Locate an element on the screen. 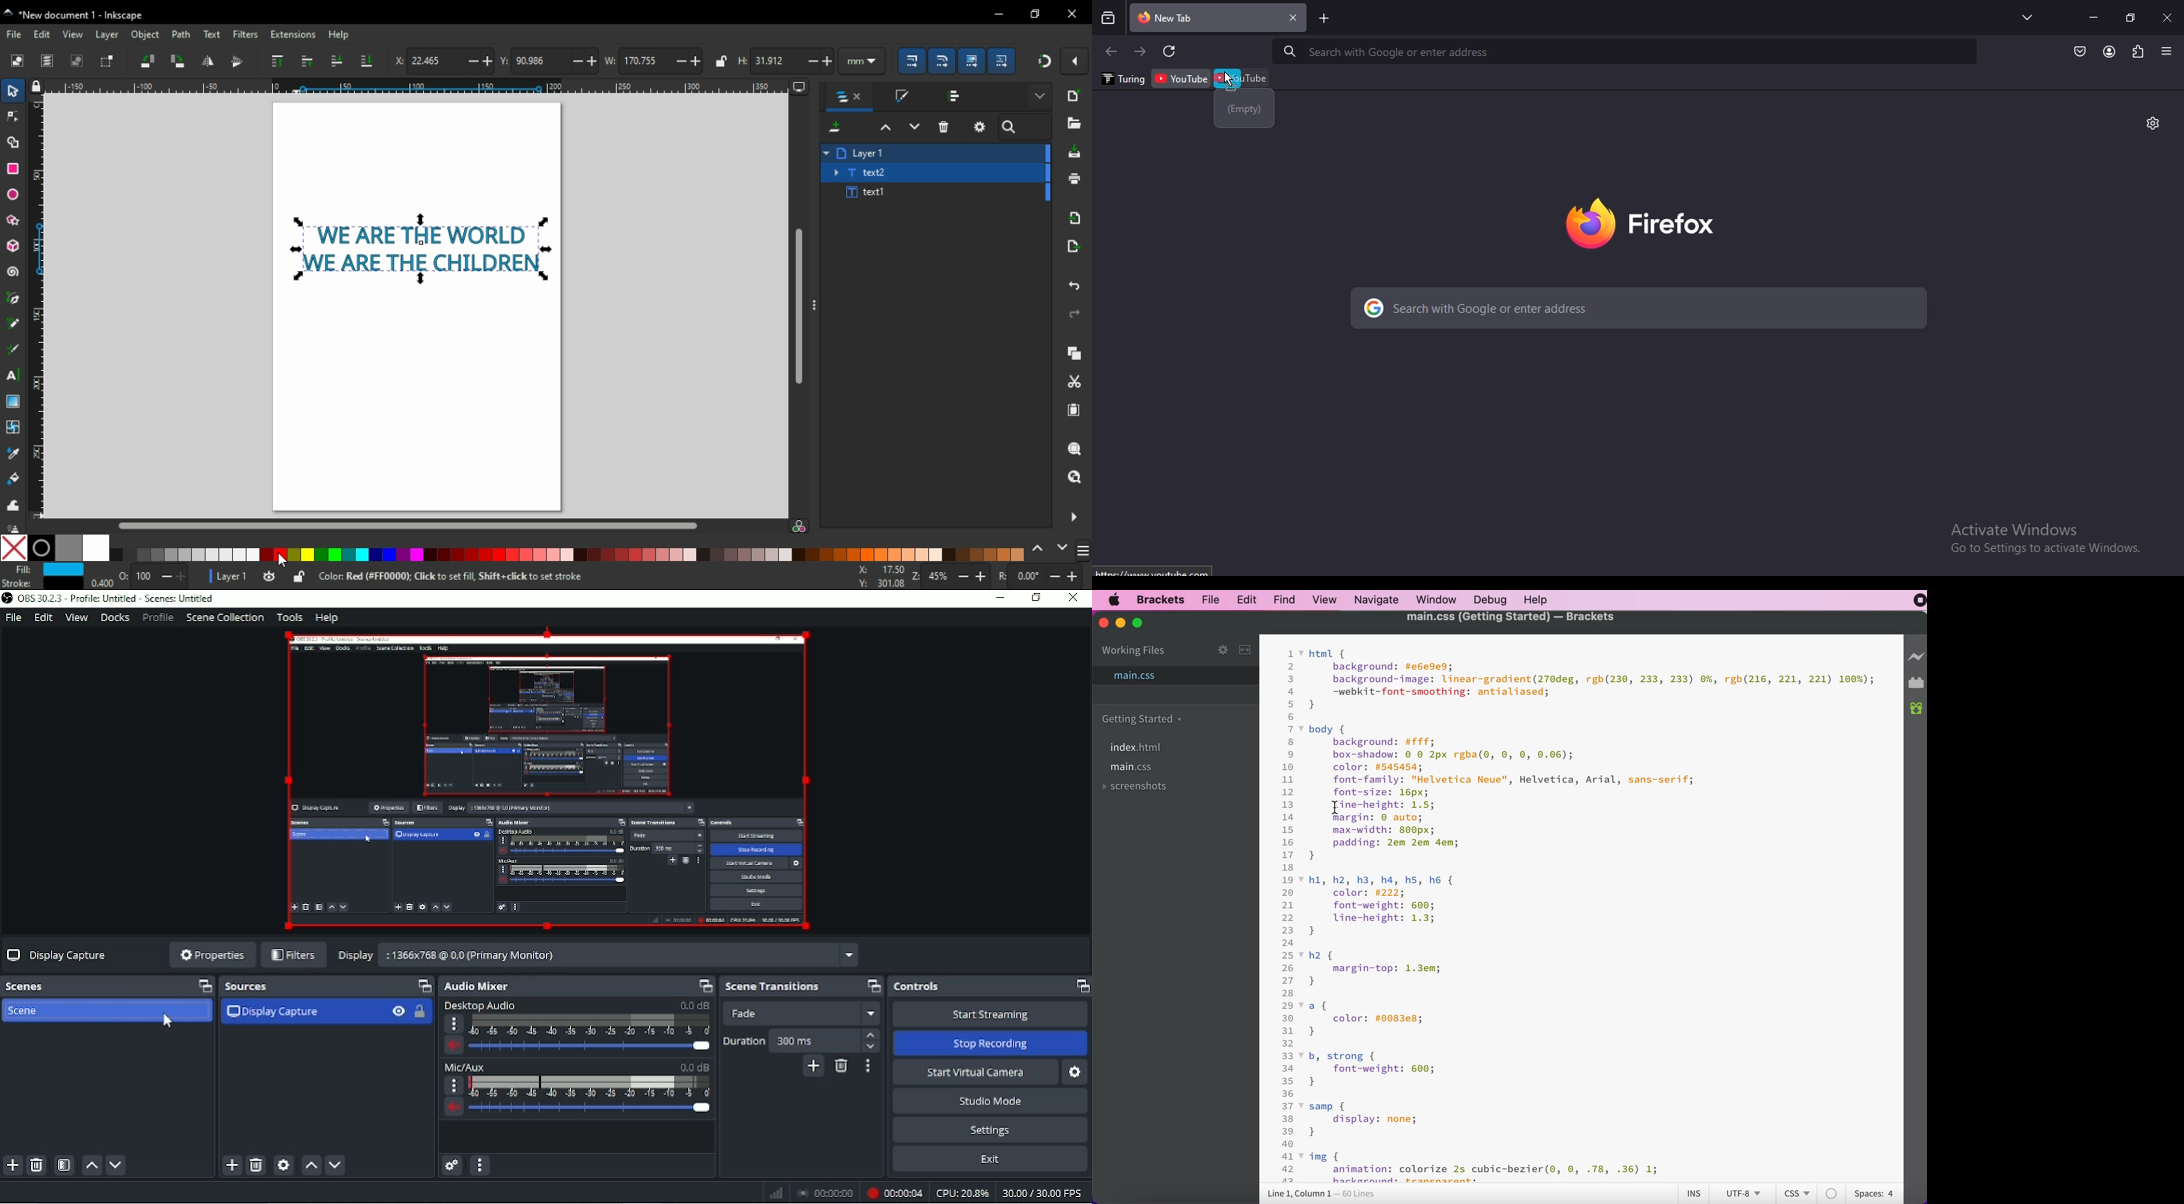  Add source is located at coordinates (232, 1166).